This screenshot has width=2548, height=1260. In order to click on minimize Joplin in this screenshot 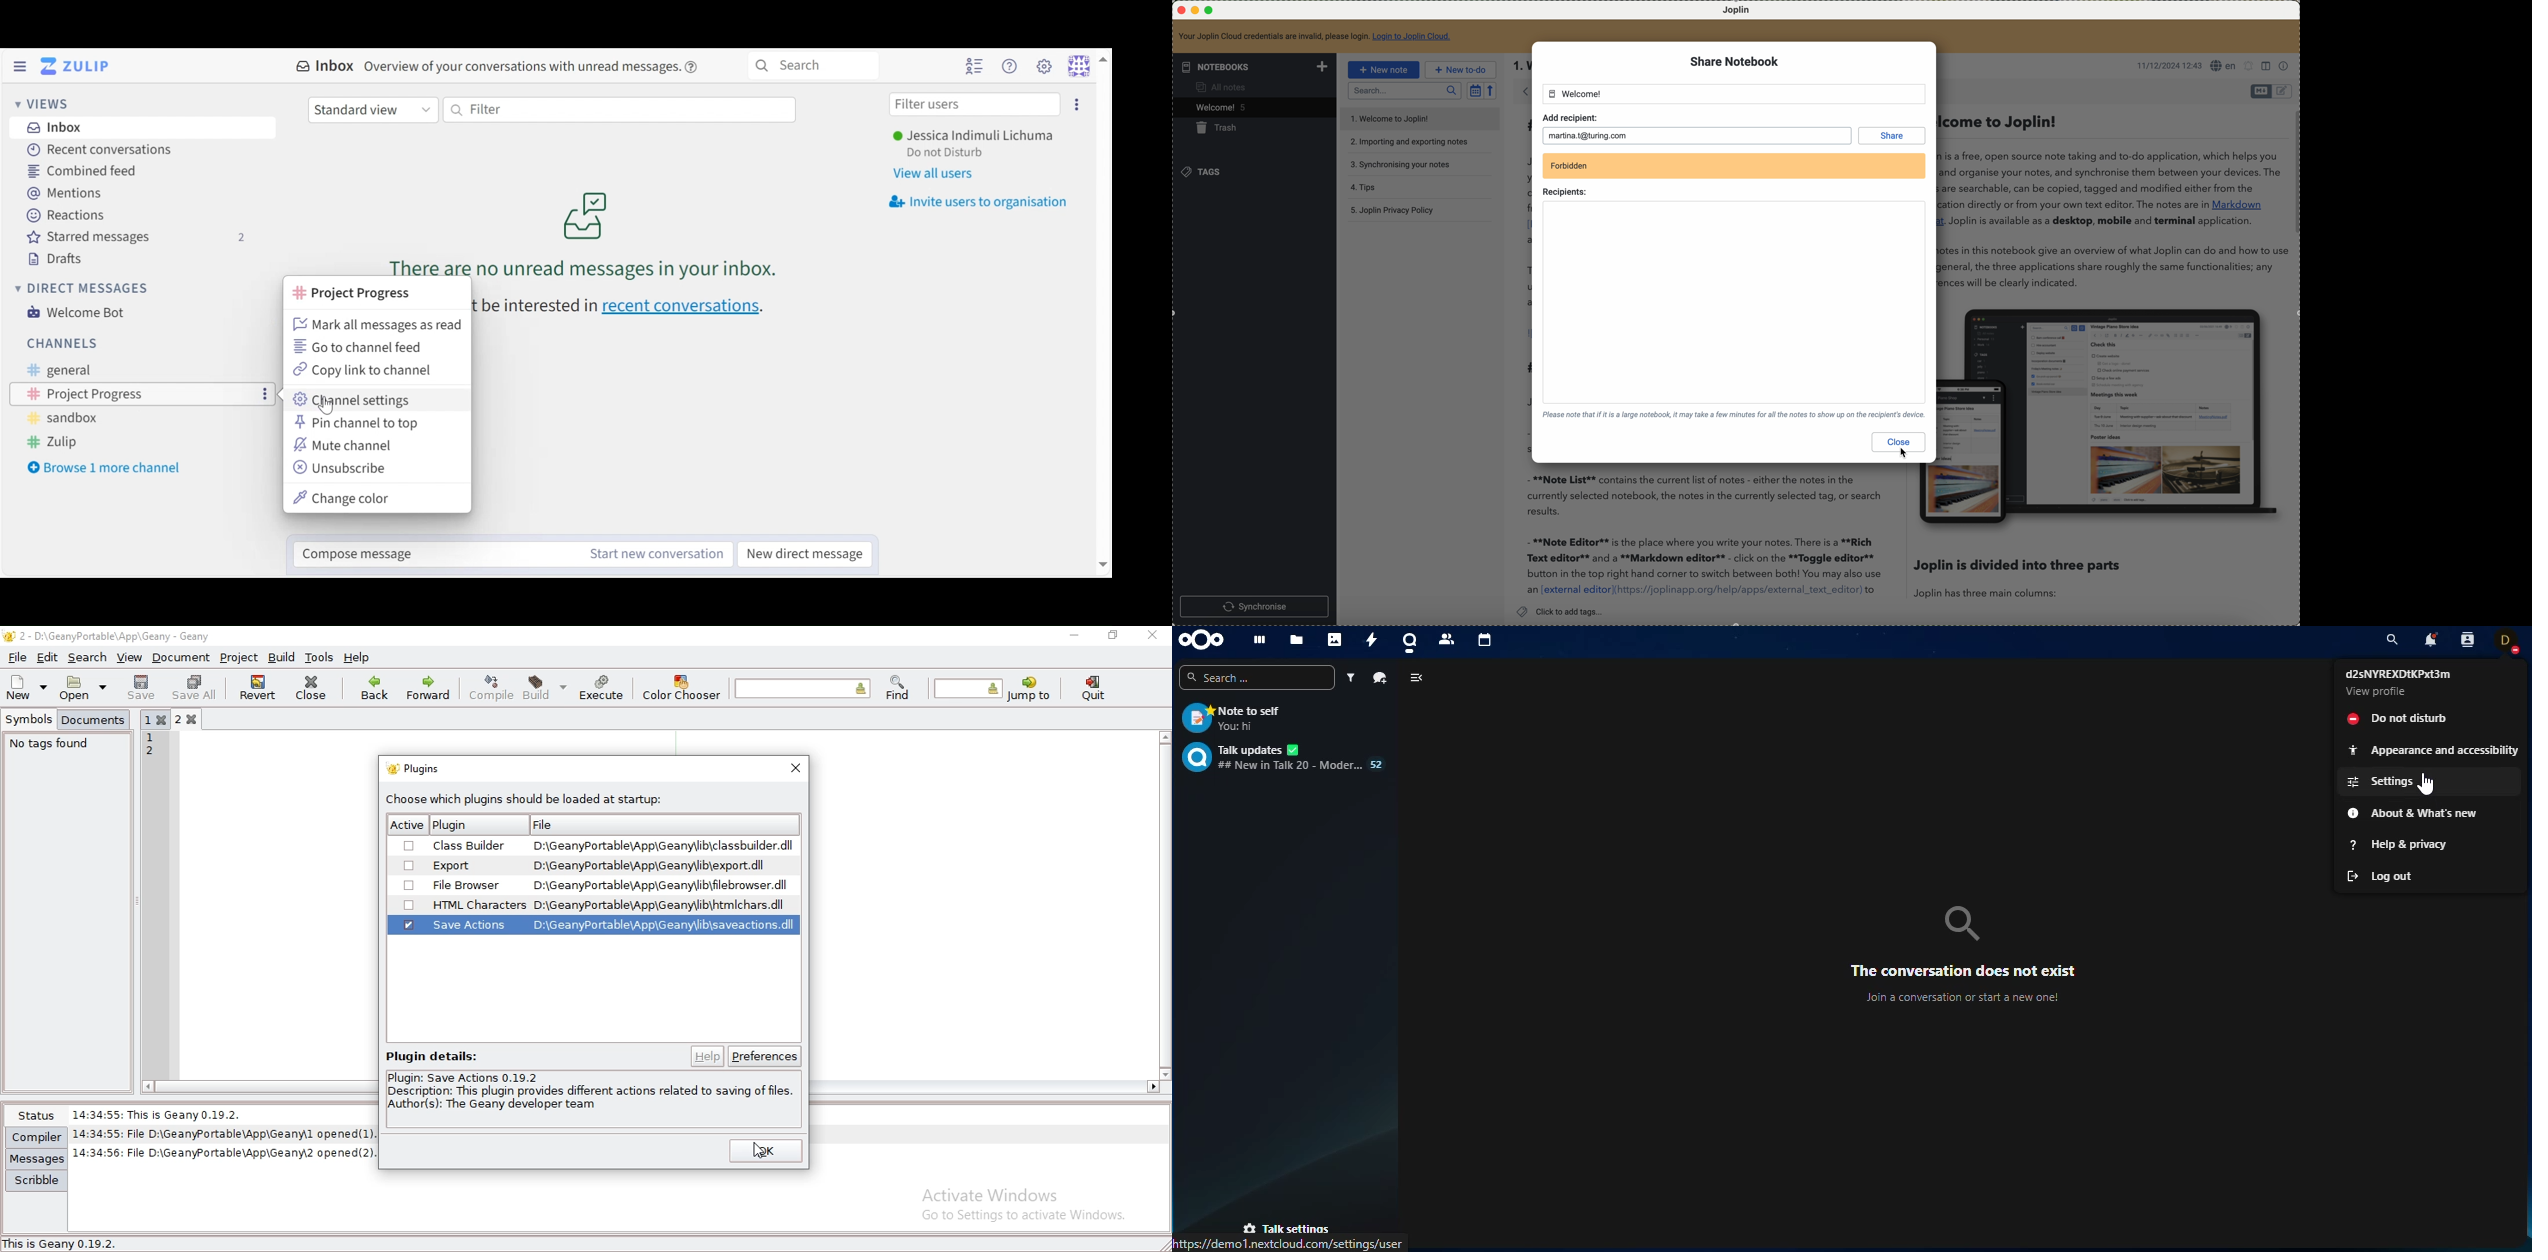, I will do `click(1195, 11)`.